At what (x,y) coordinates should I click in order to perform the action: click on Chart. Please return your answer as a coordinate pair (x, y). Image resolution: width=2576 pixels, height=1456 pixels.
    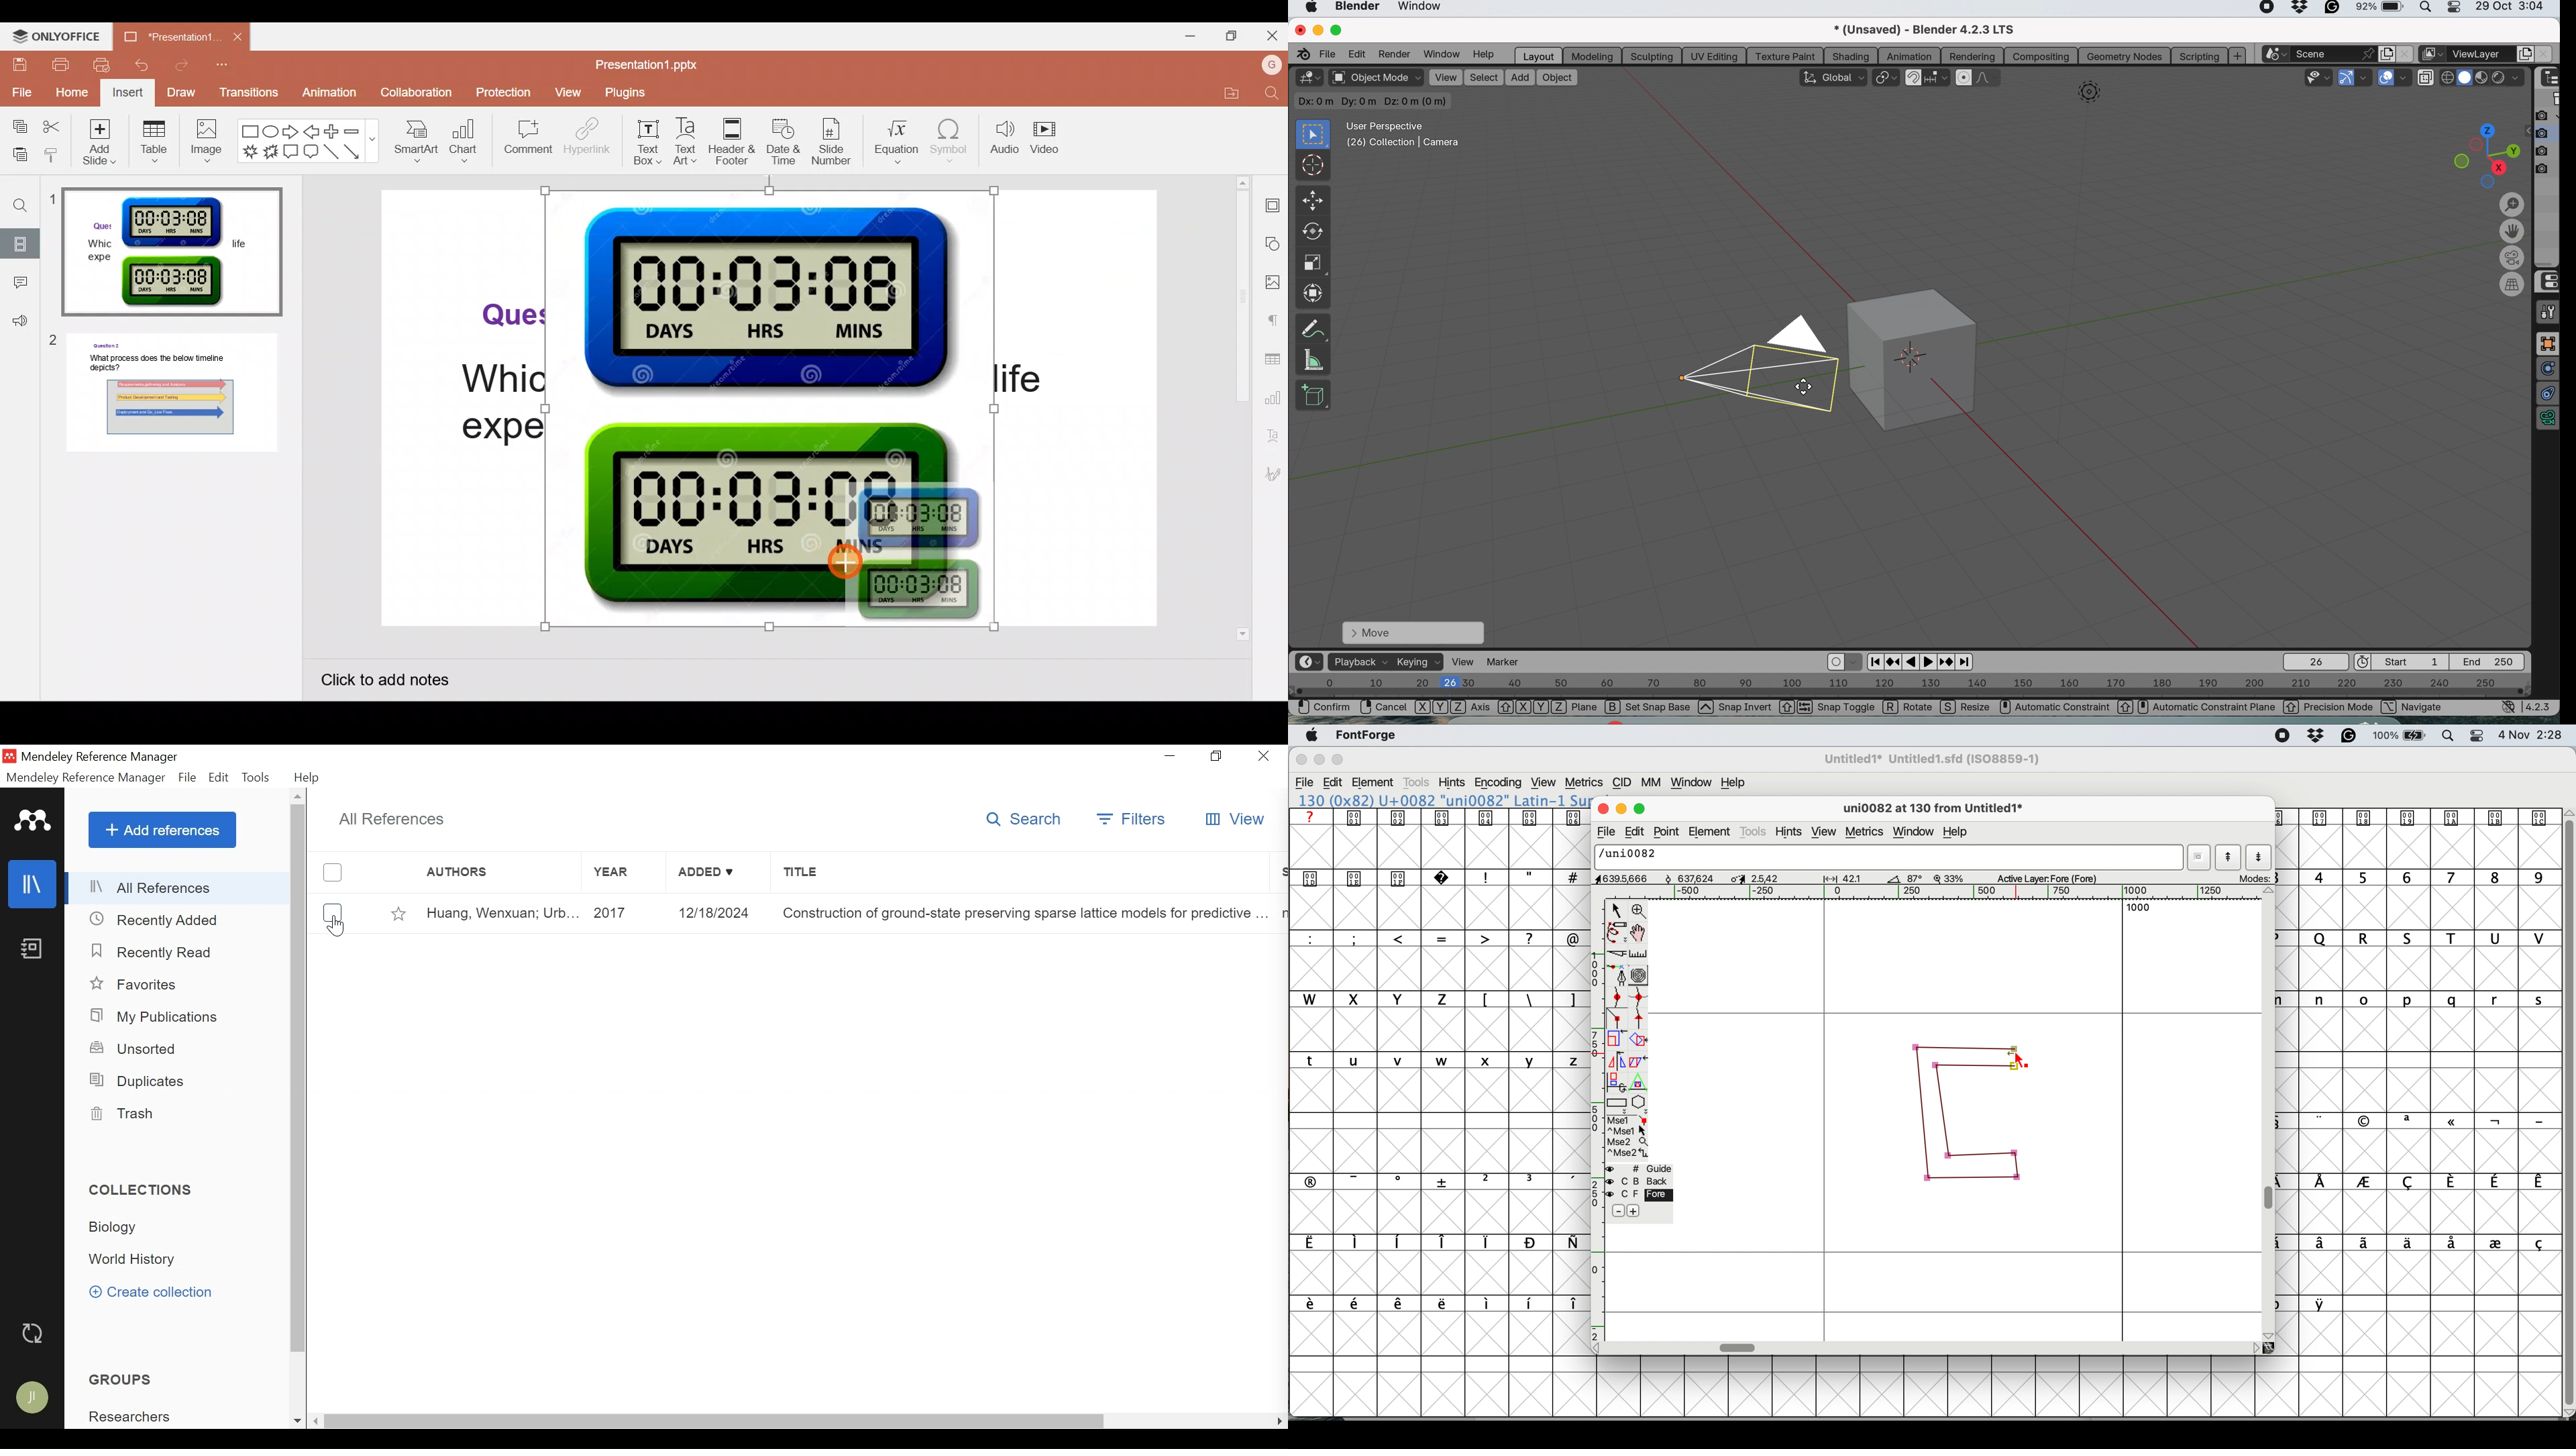
    Looking at the image, I should click on (466, 143).